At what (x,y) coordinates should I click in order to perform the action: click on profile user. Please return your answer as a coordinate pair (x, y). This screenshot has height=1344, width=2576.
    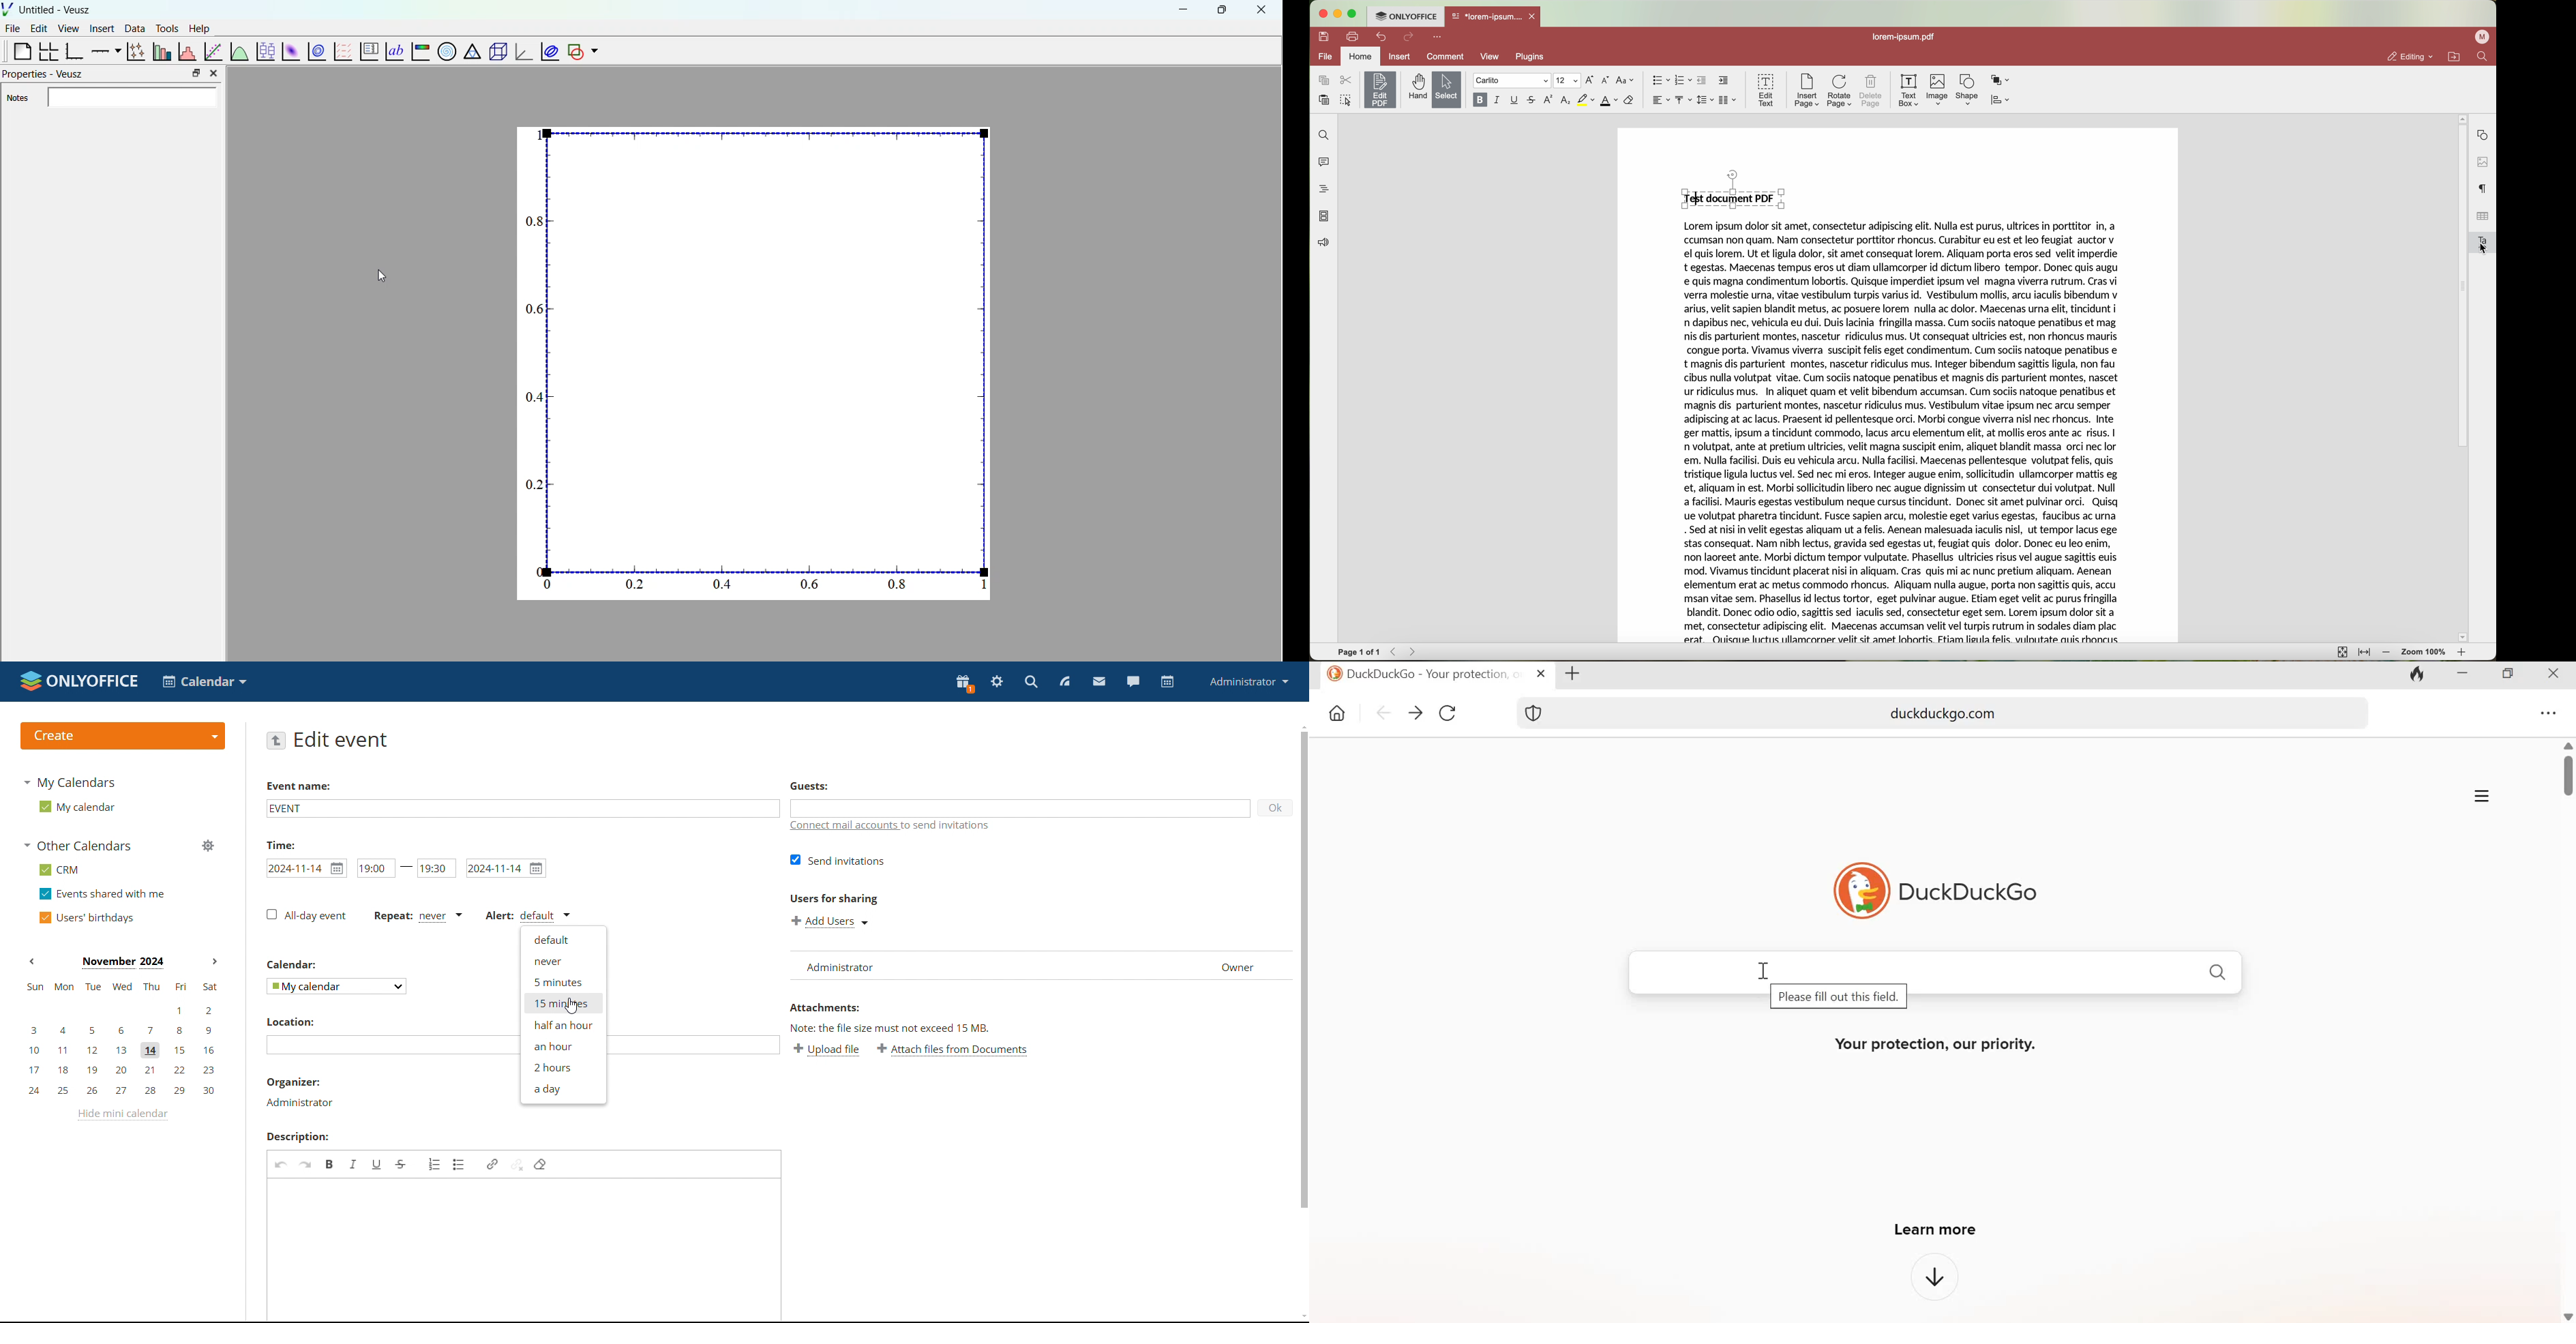
    Looking at the image, I should click on (2483, 37).